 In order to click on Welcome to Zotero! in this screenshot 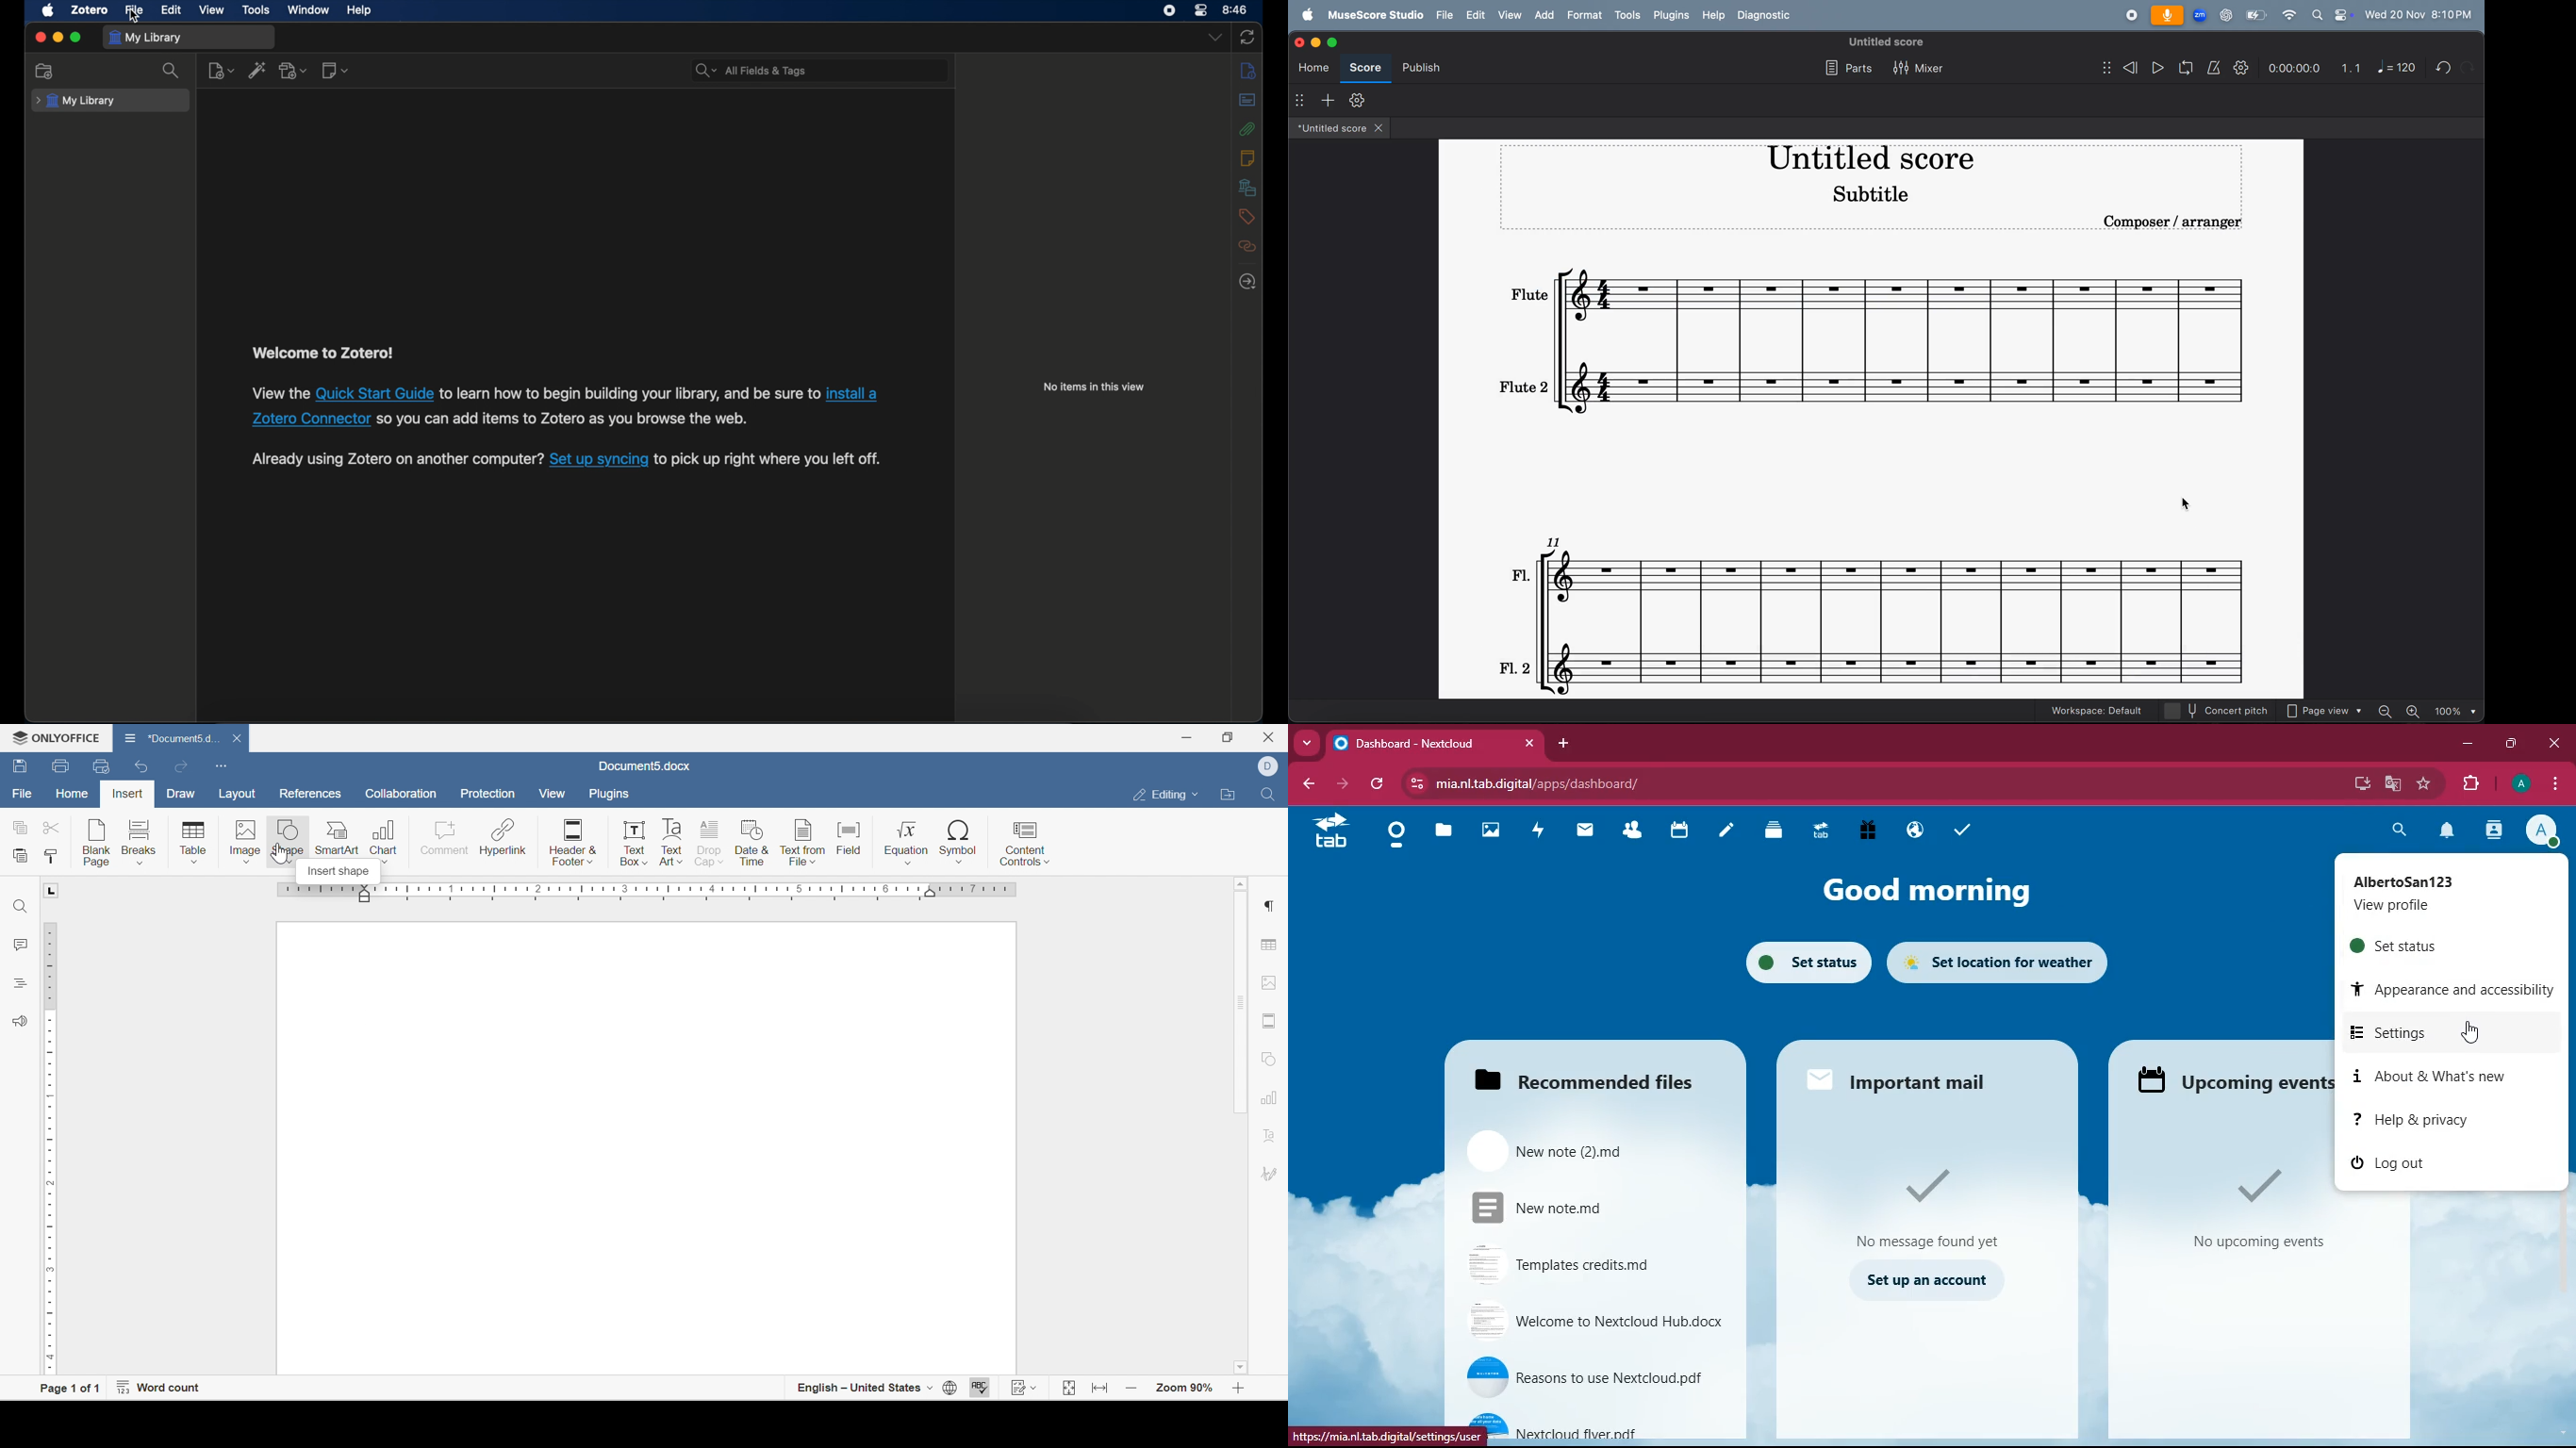, I will do `click(330, 353)`.